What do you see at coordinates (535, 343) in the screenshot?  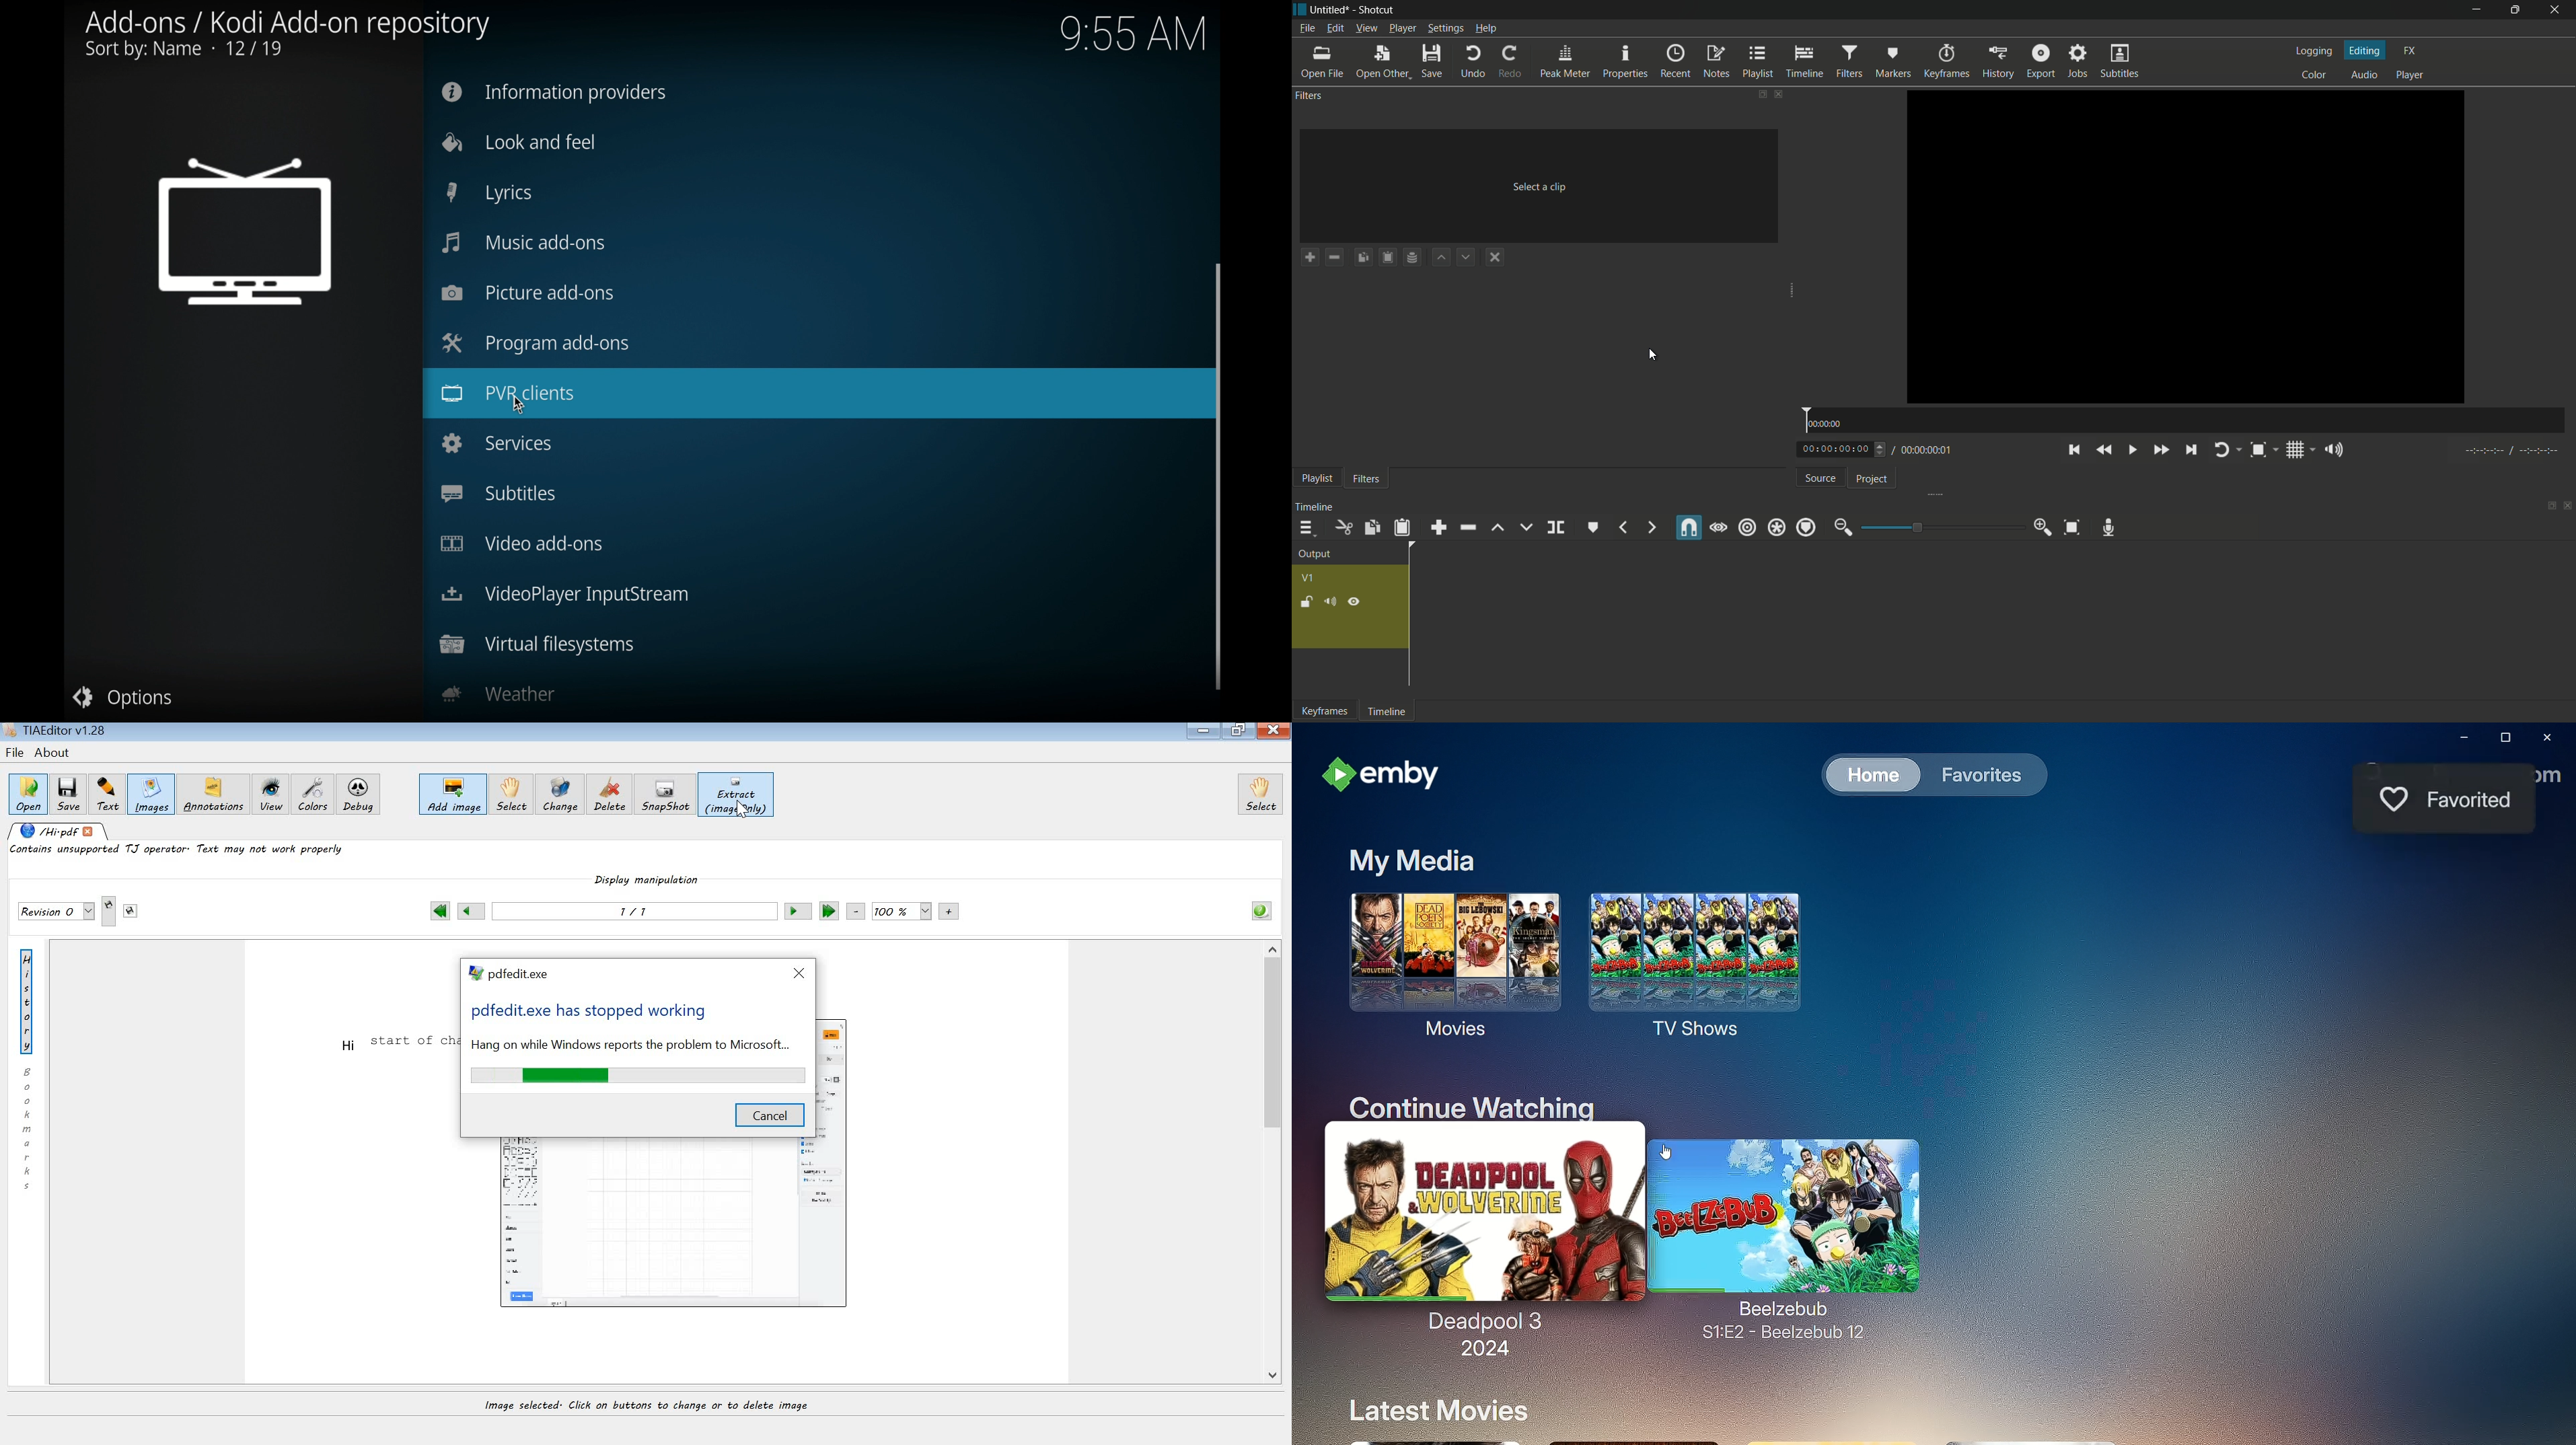 I see `program add-ons` at bounding box center [535, 343].